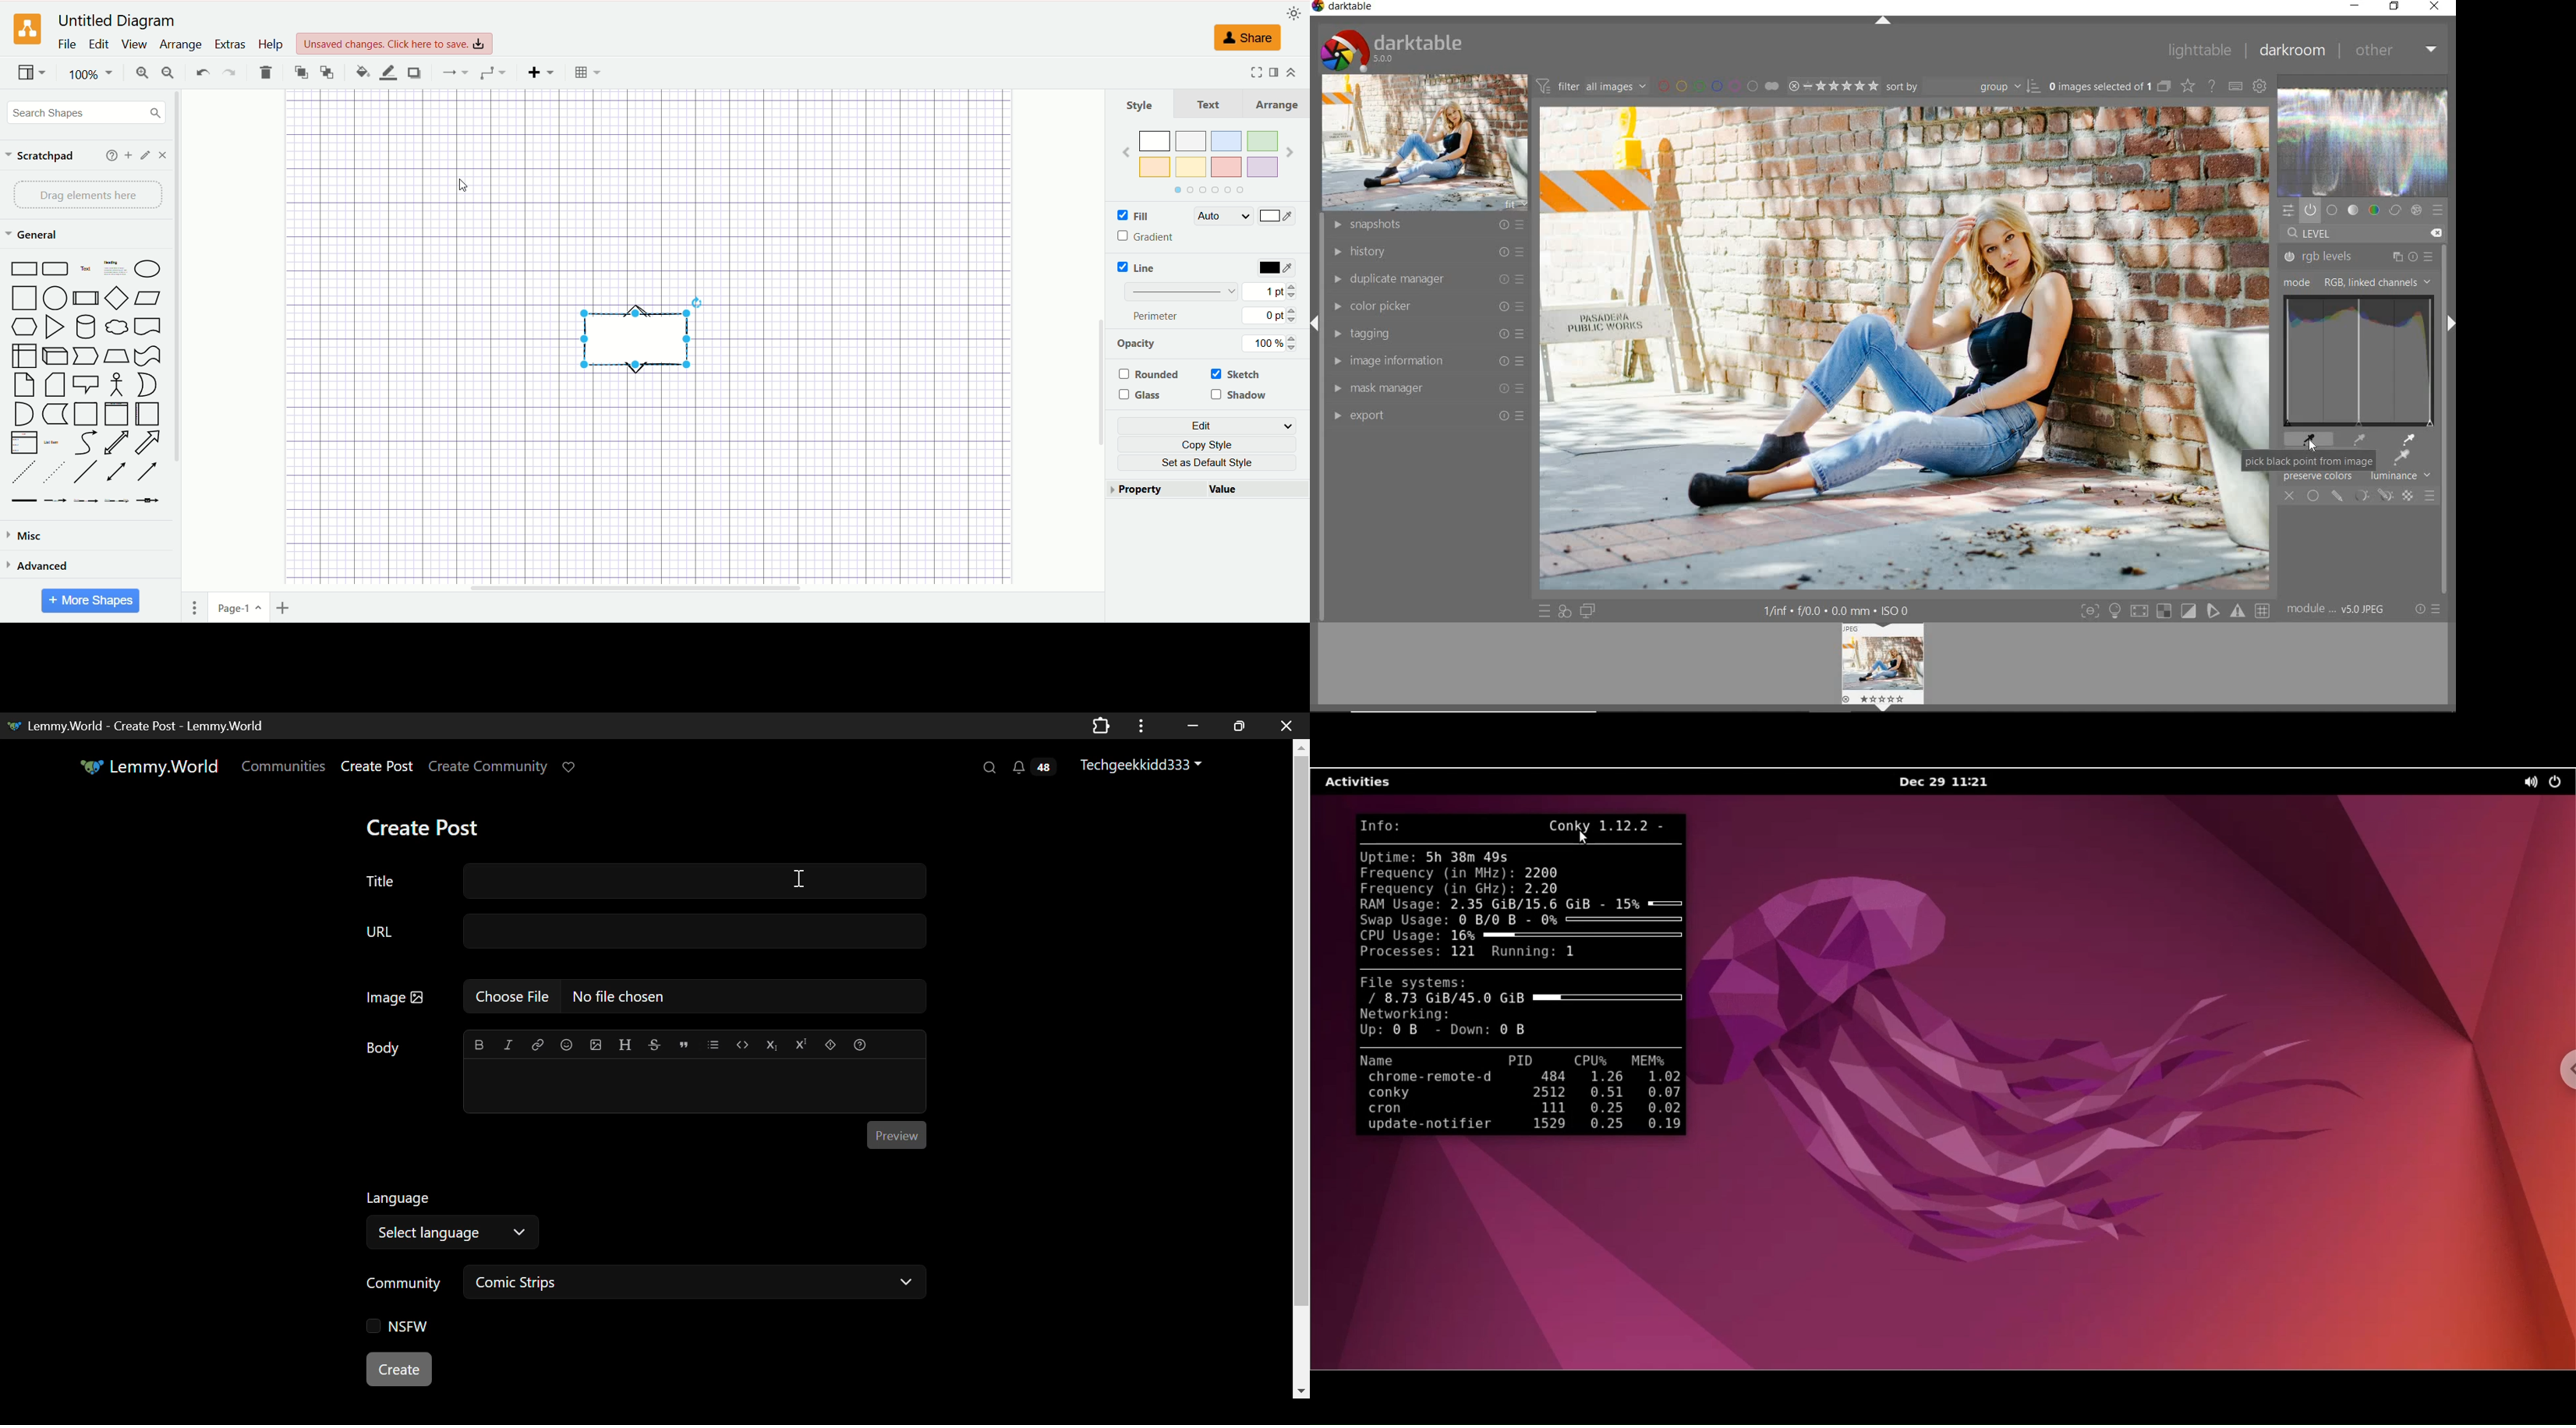 Image resolution: width=2576 pixels, height=1428 pixels. I want to click on appearance, so click(1294, 13).